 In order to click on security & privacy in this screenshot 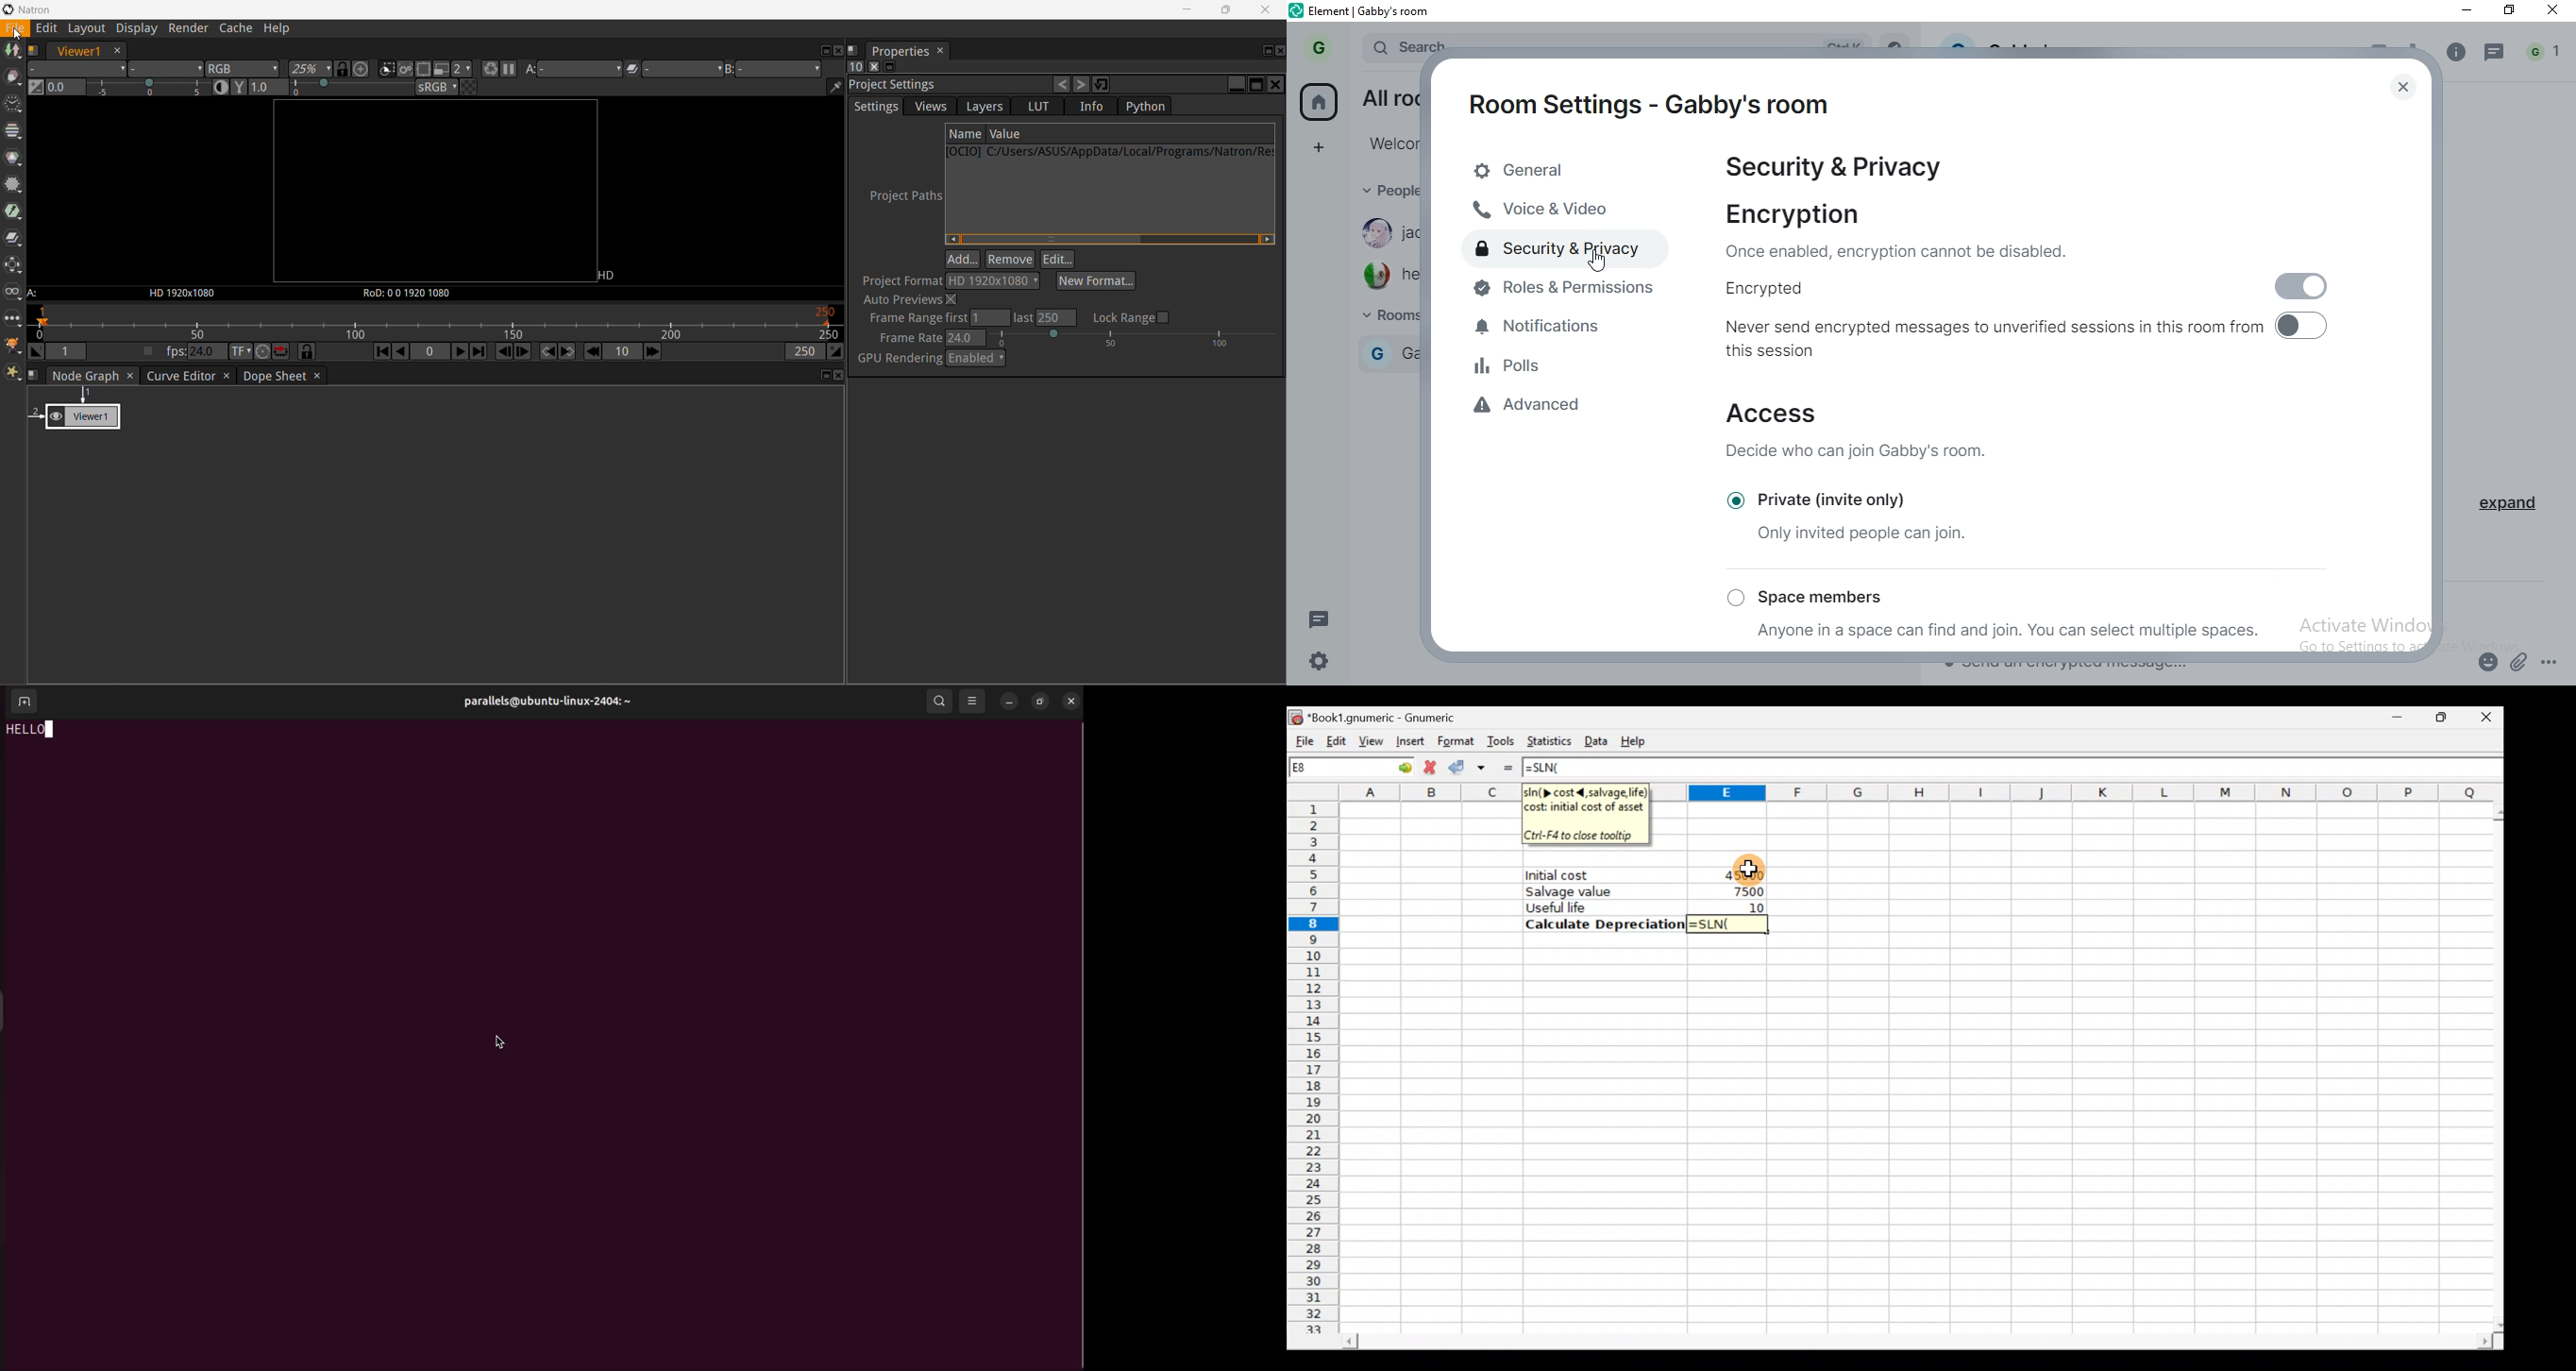, I will do `click(1837, 170)`.